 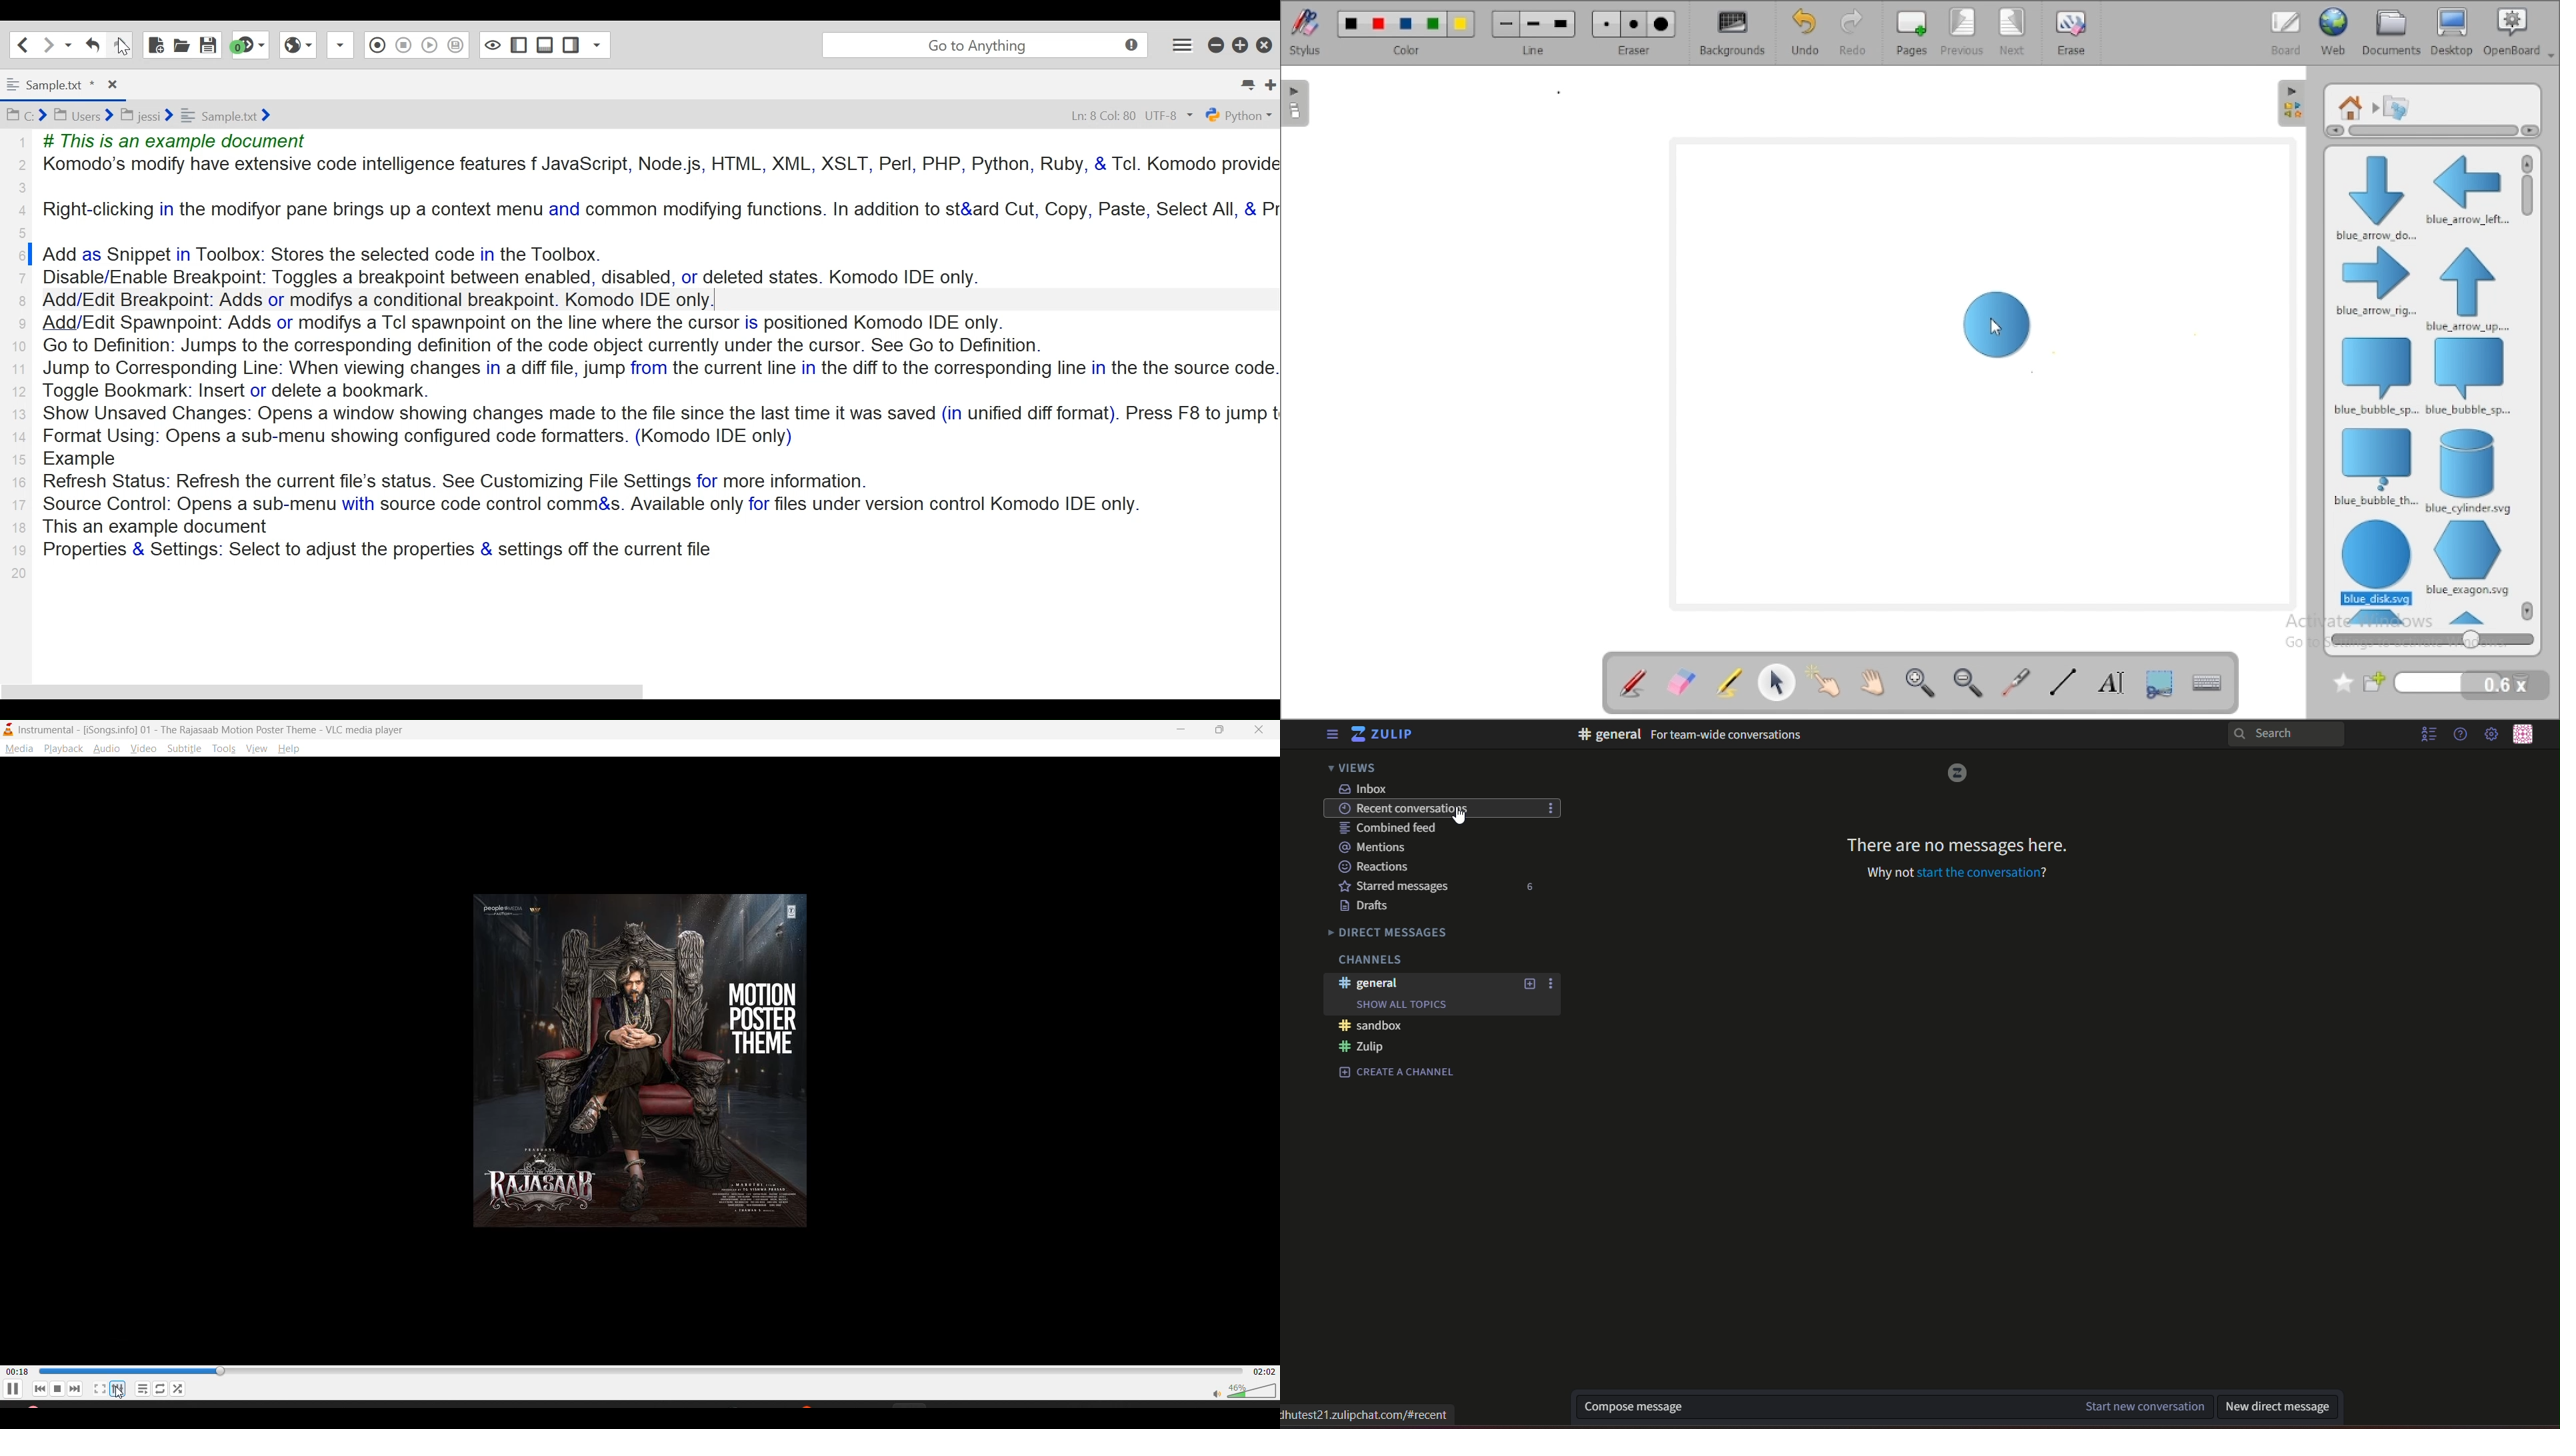 I want to click on View in Browser, so click(x=297, y=45).